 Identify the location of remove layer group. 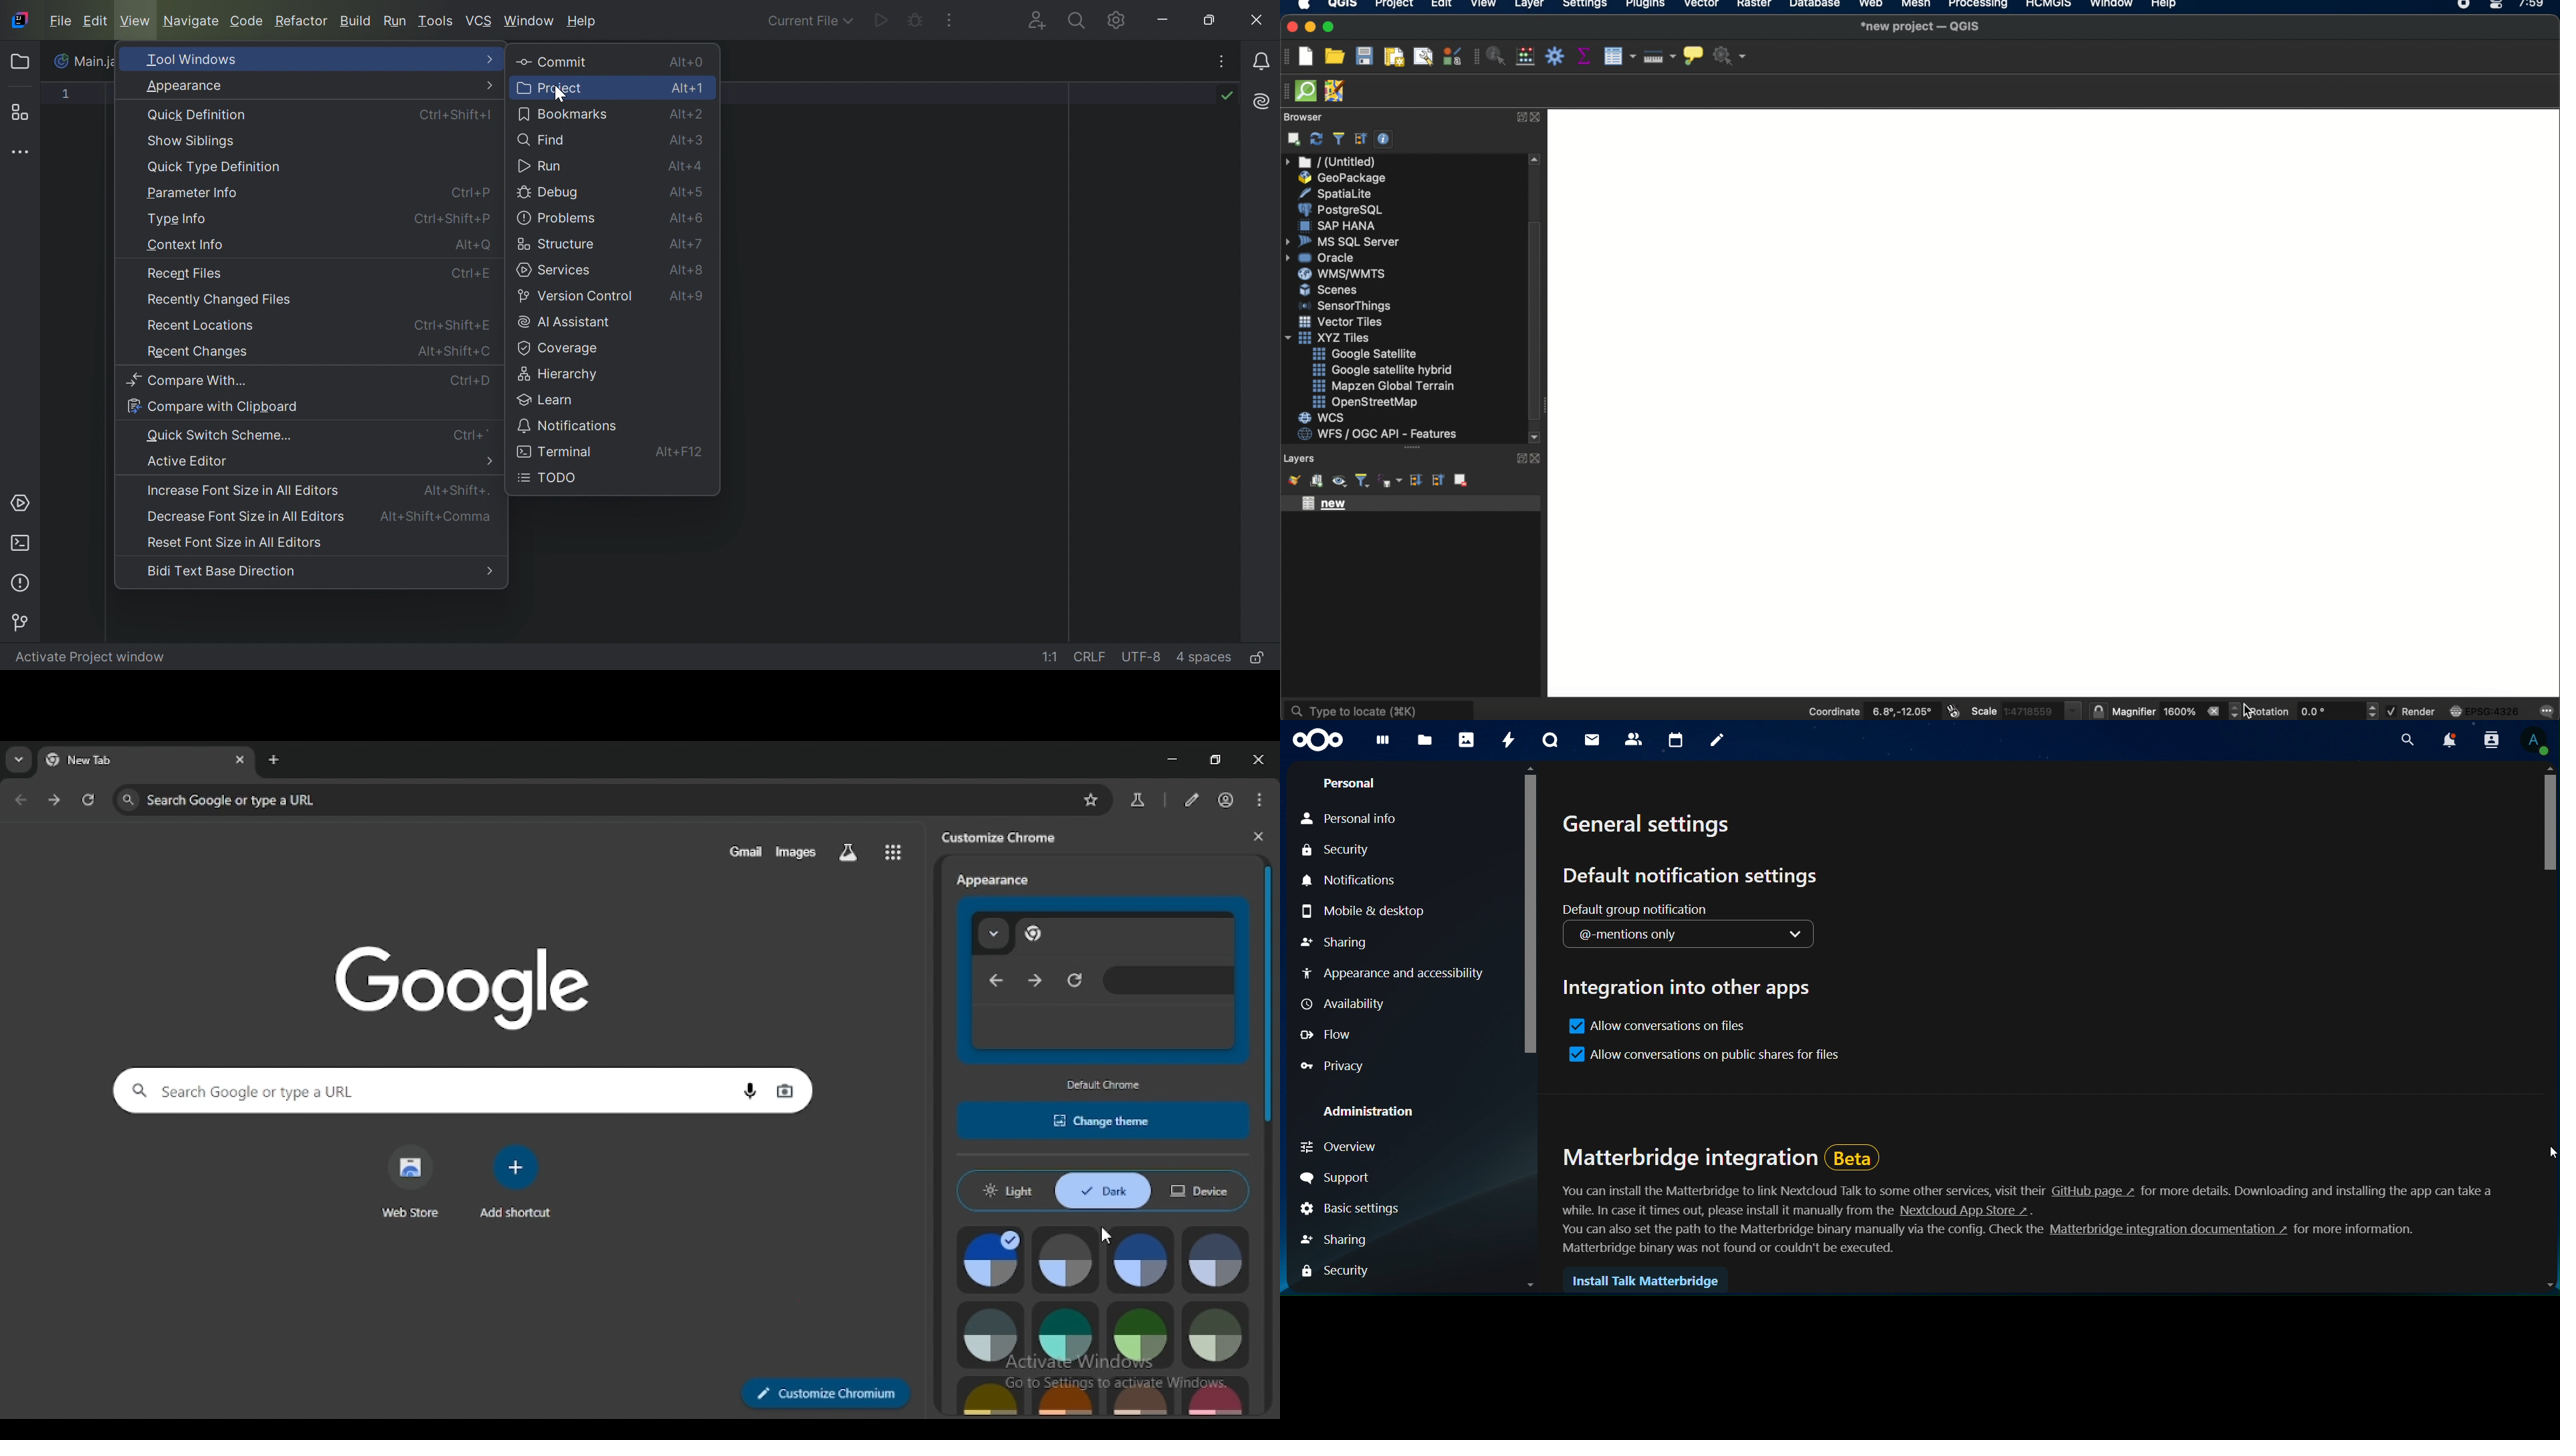
(1459, 479).